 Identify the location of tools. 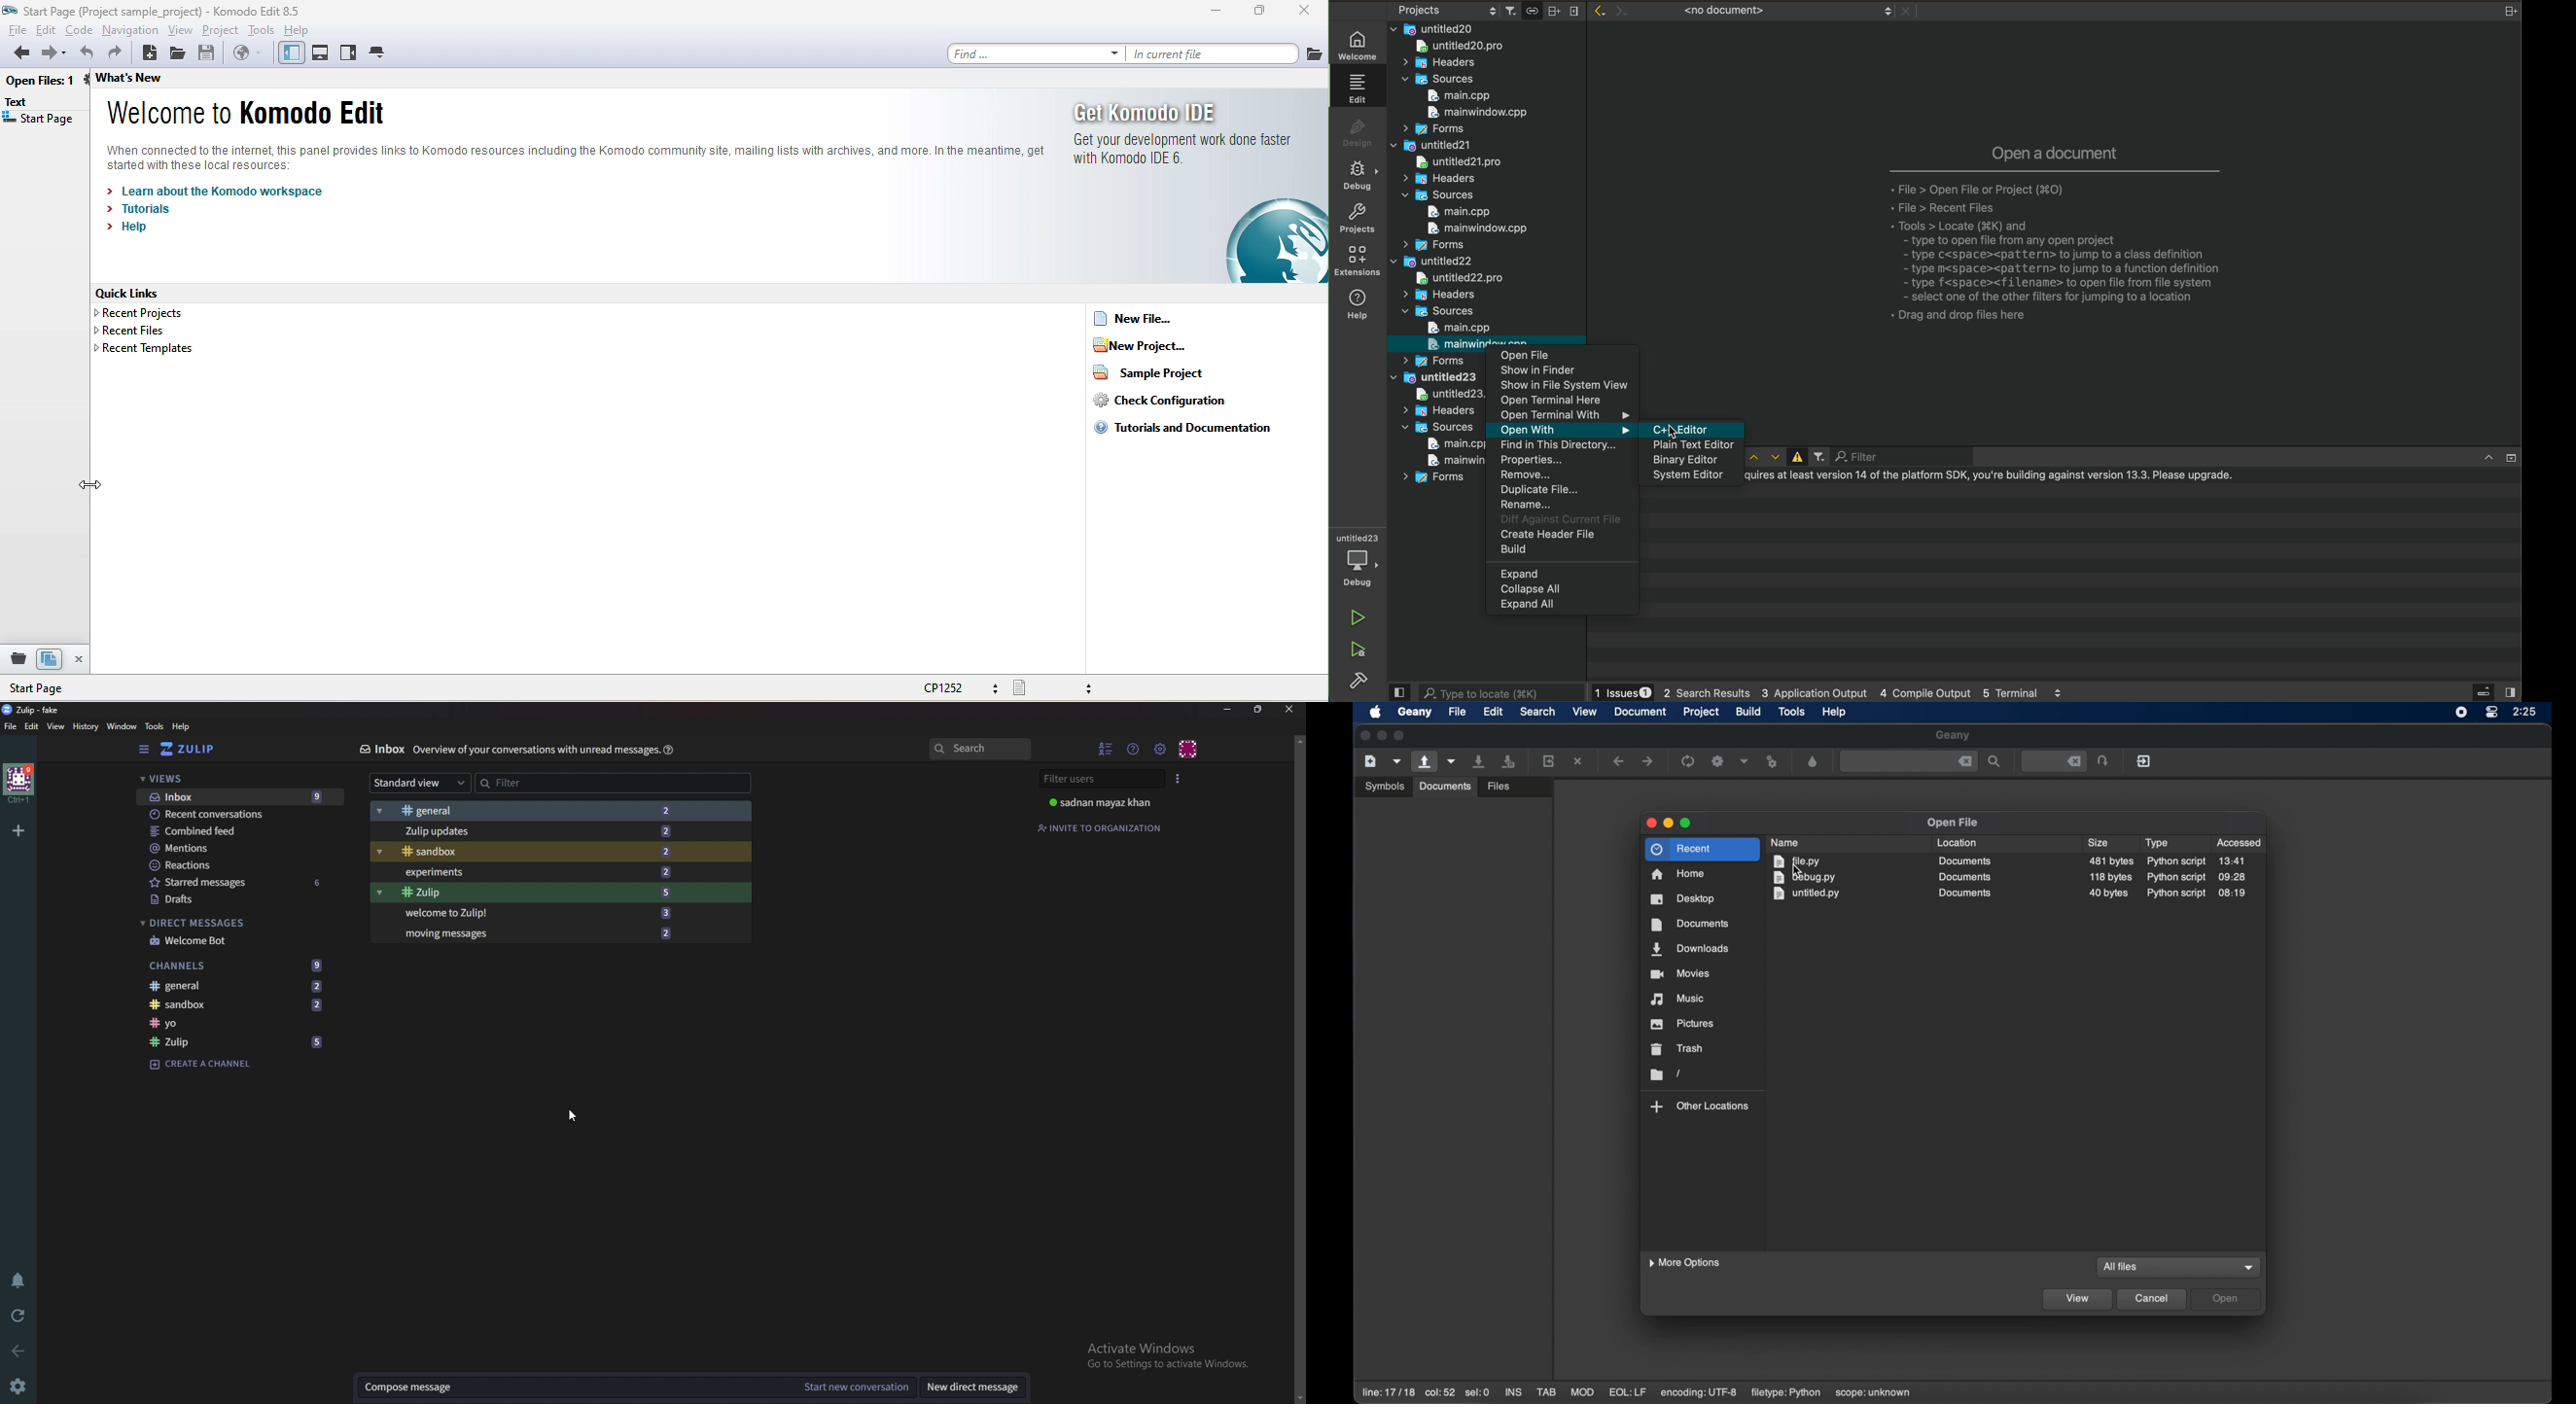
(1792, 711).